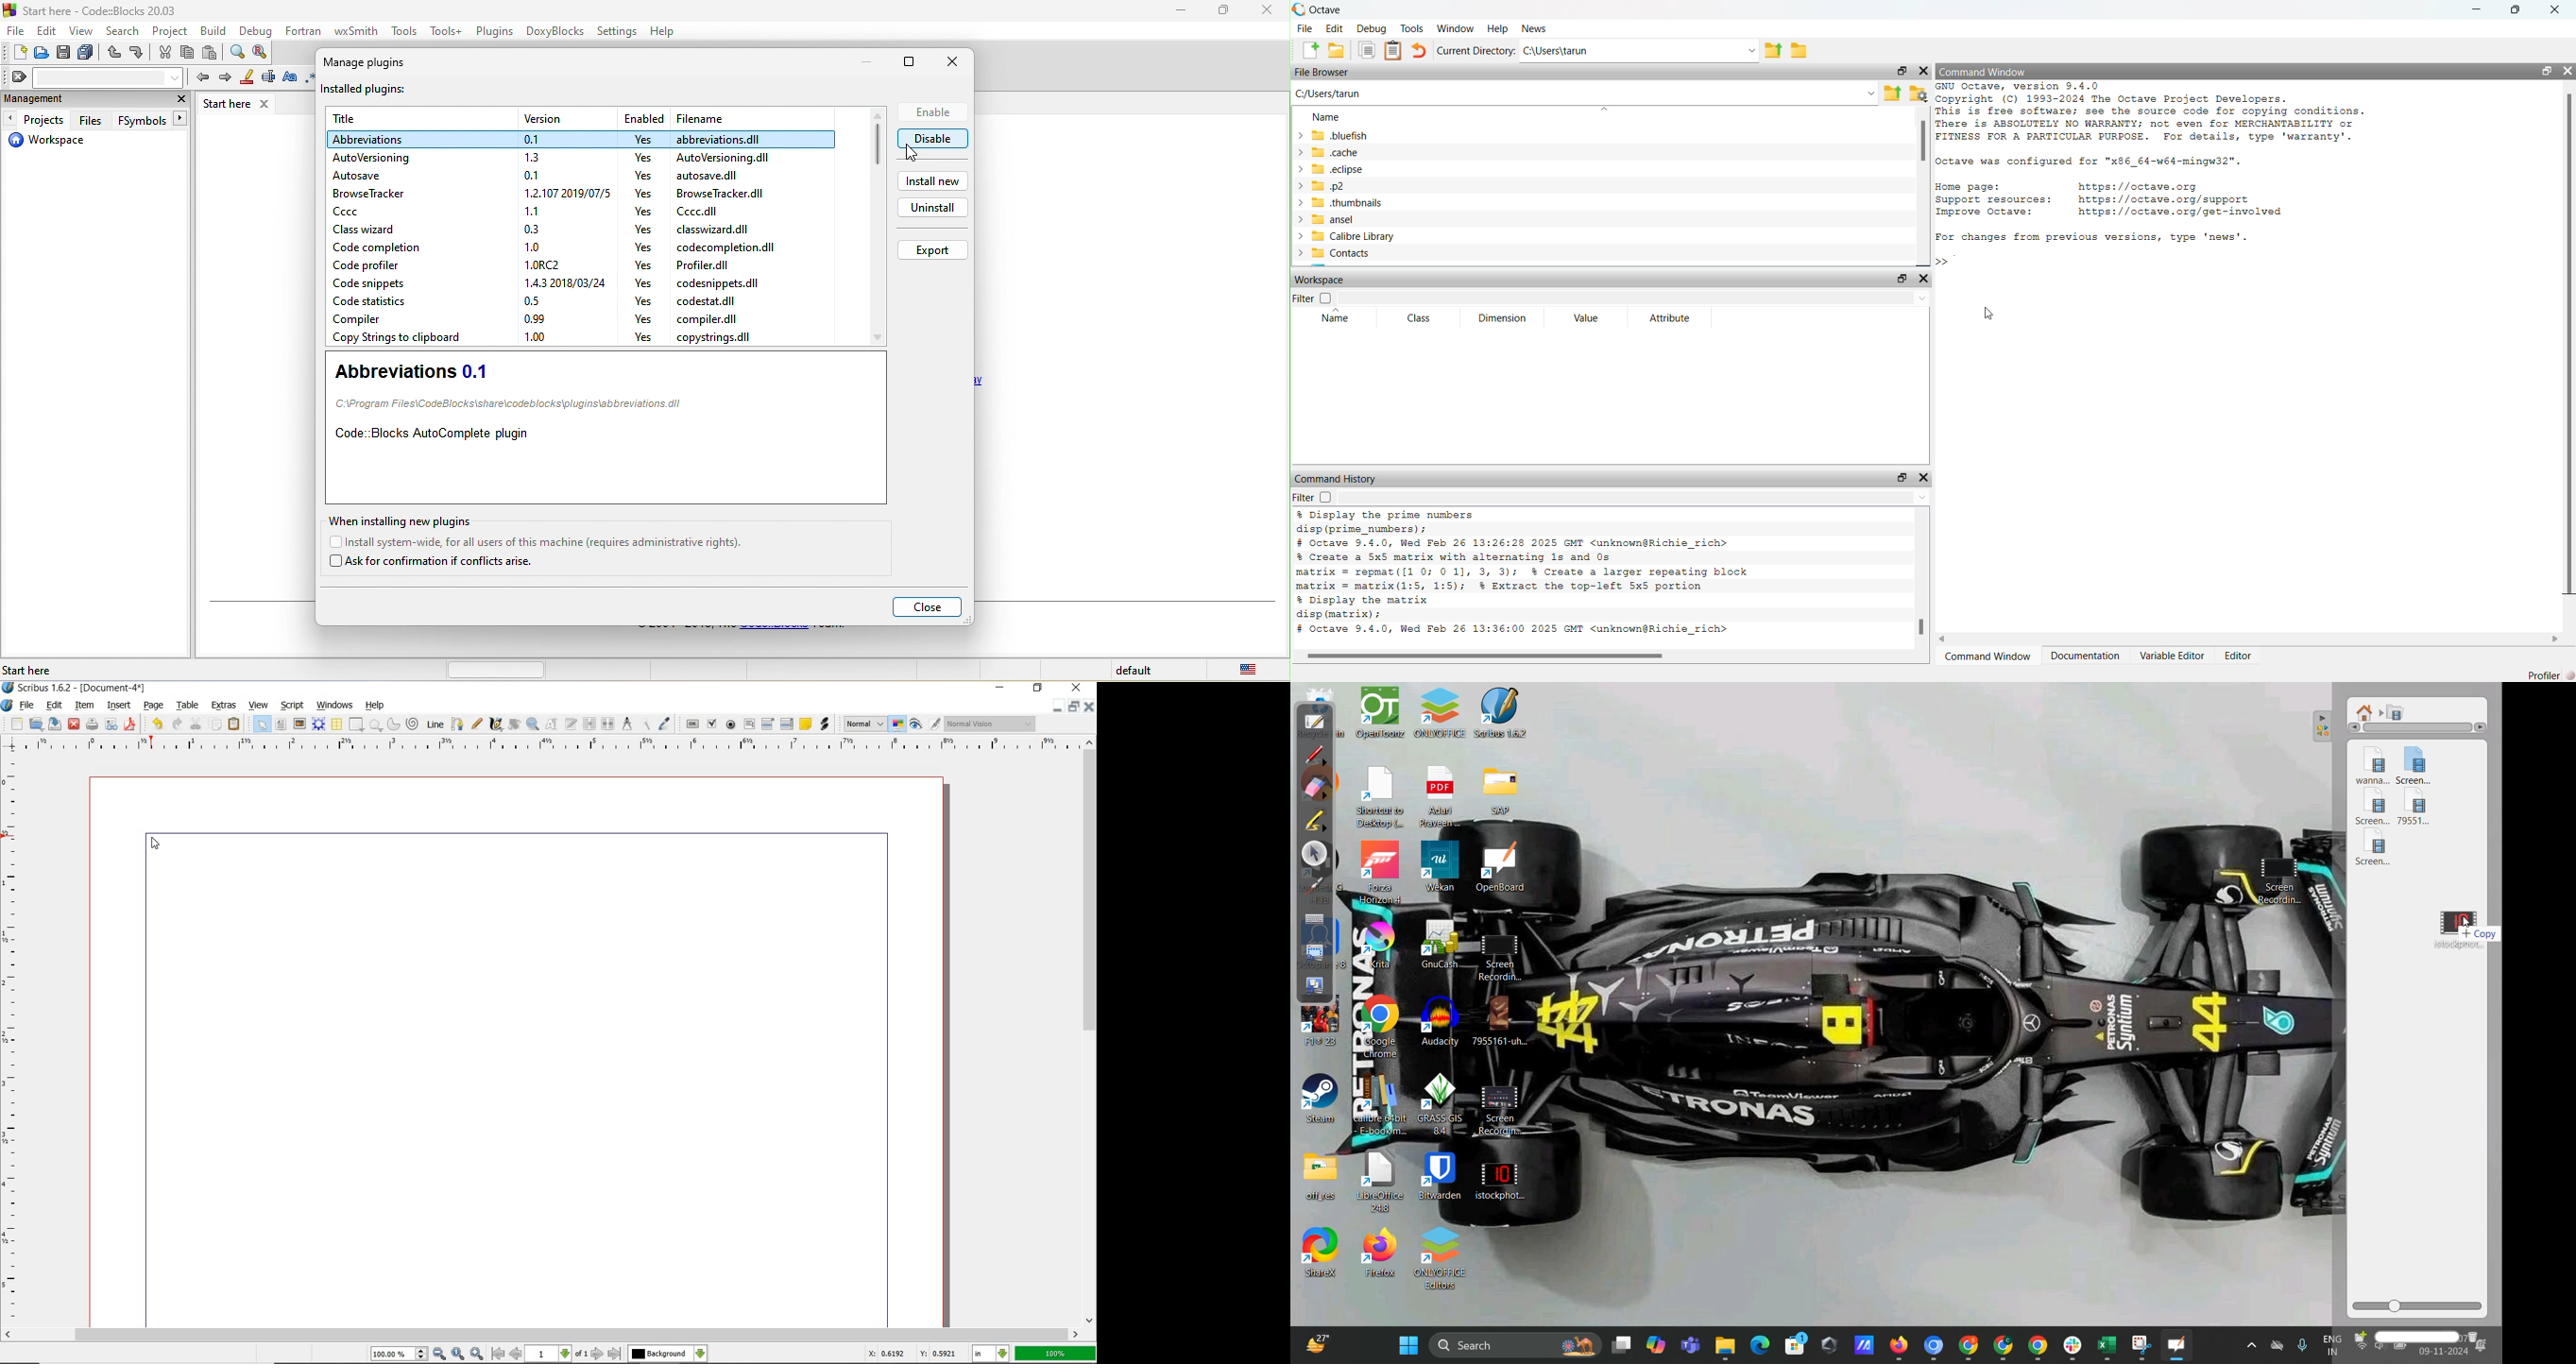  I want to click on render frame, so click(320, 725).